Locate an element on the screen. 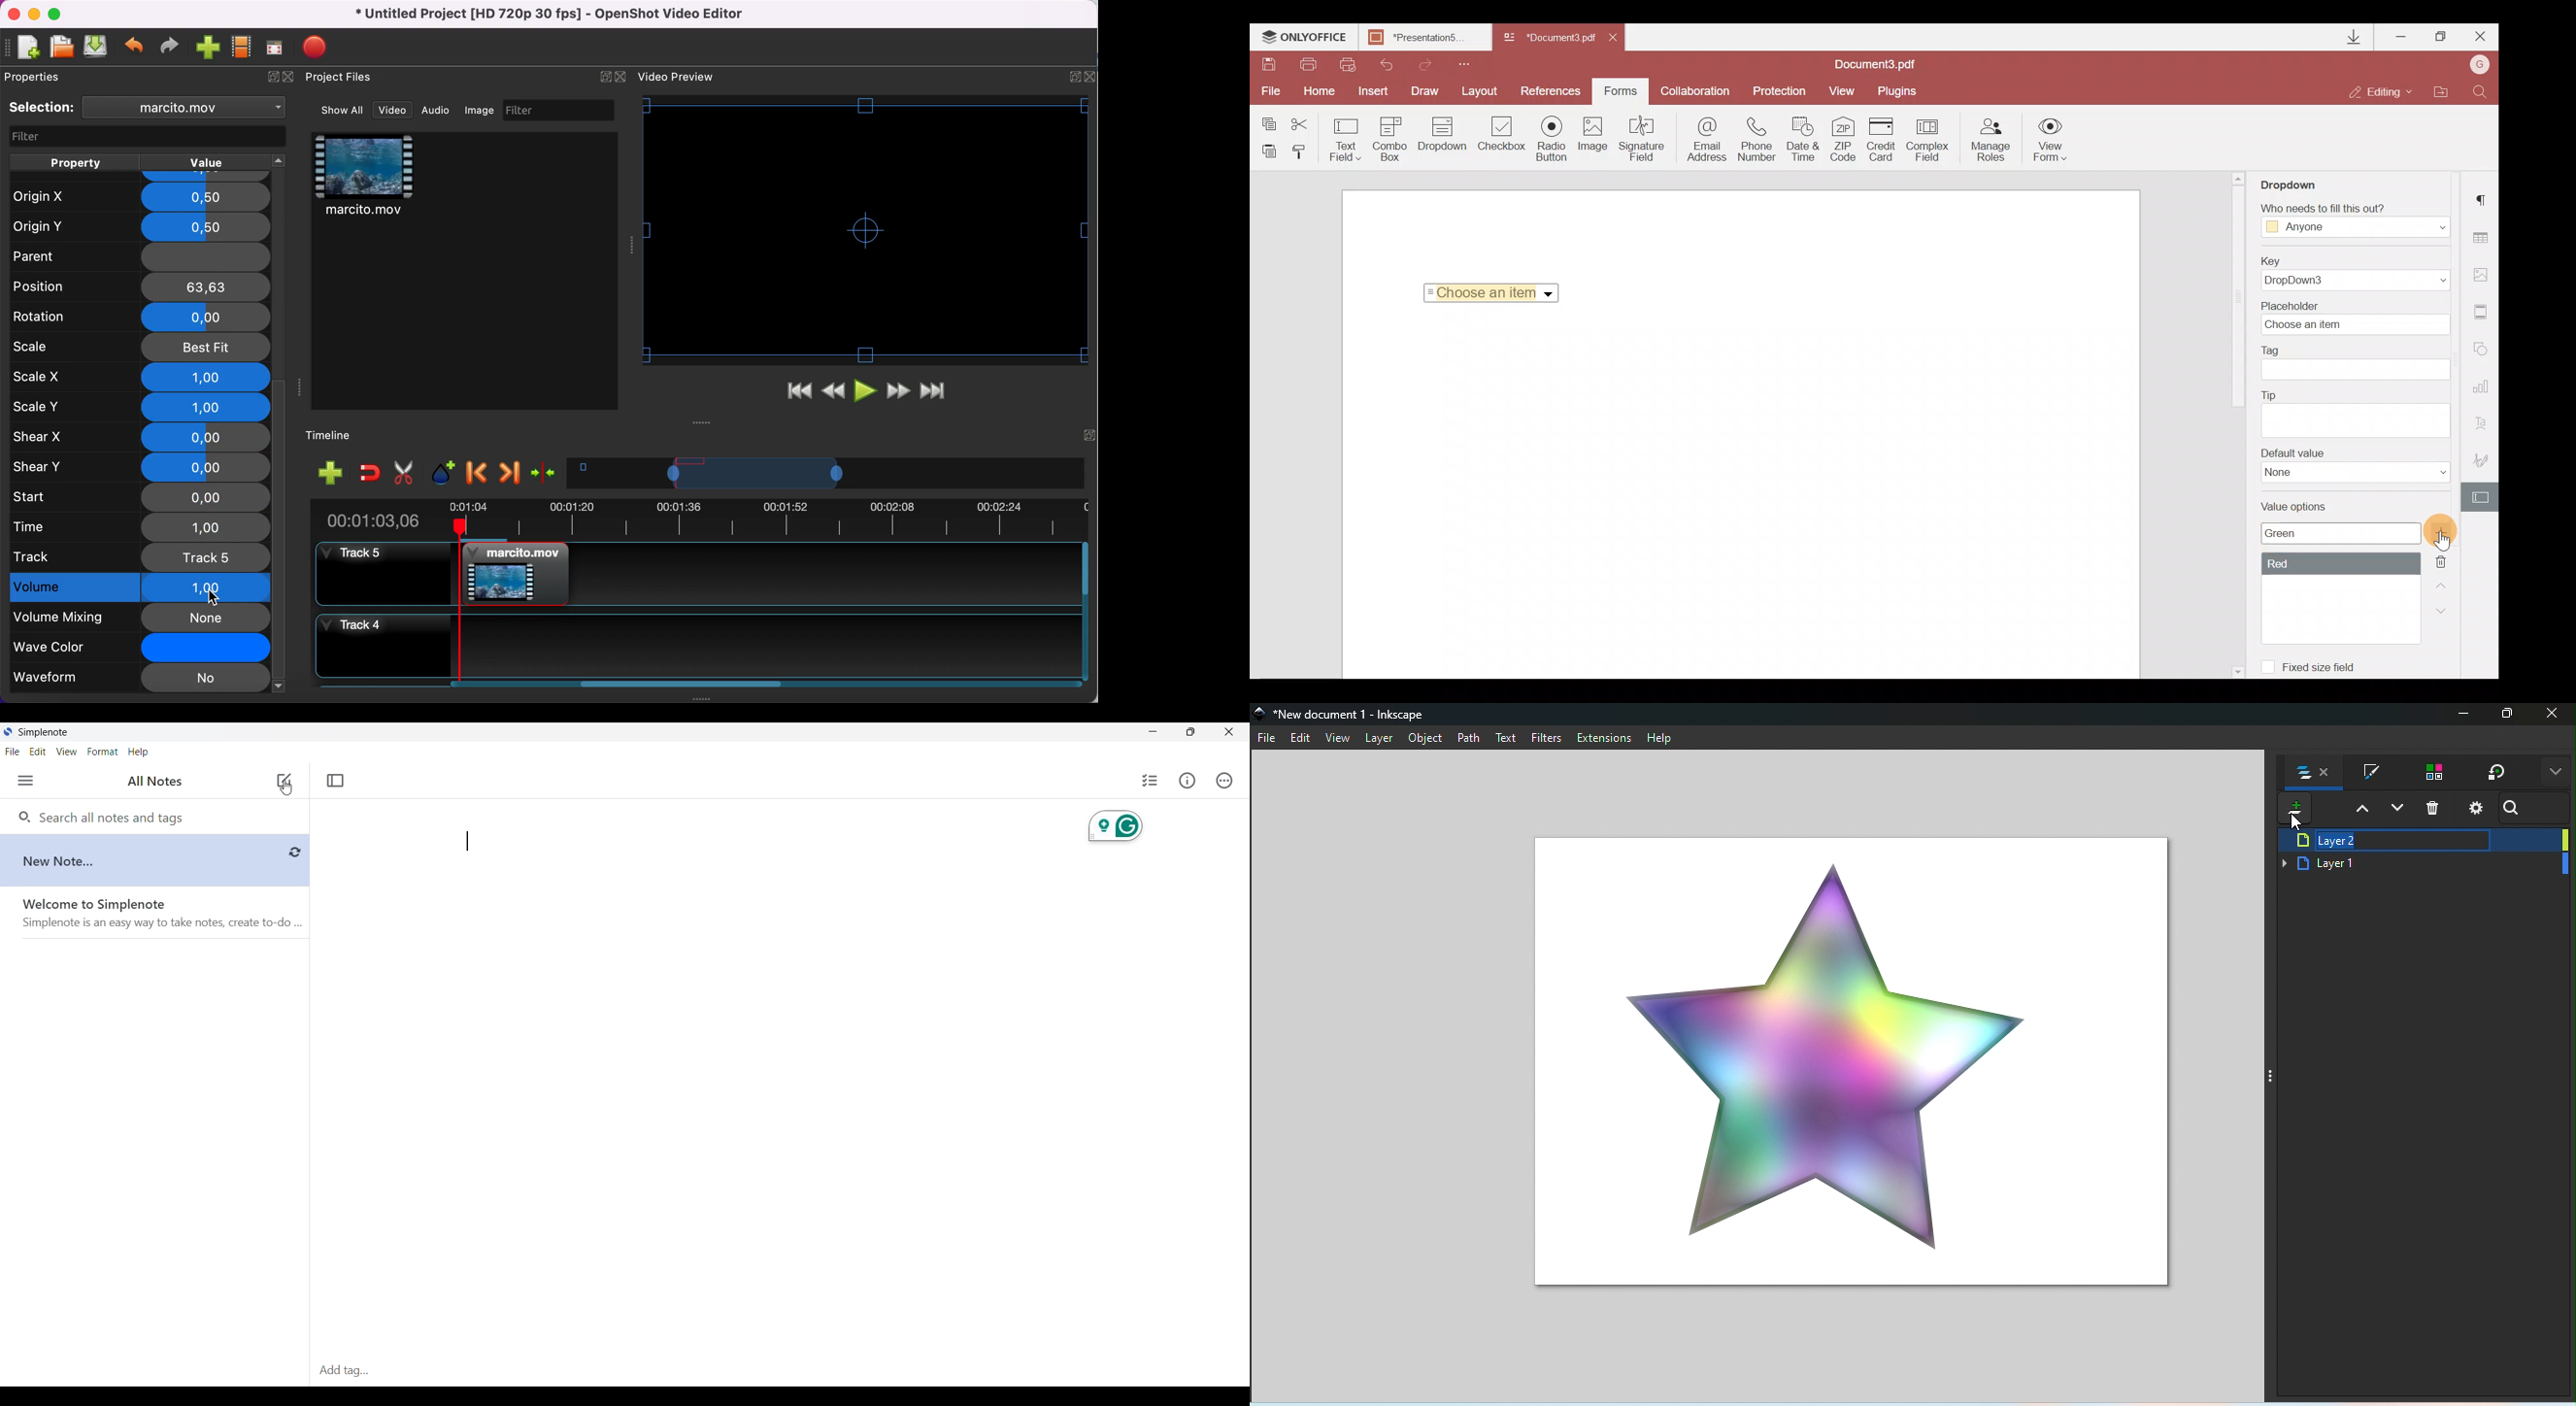  Working area is located at coordinates (1739, 497).